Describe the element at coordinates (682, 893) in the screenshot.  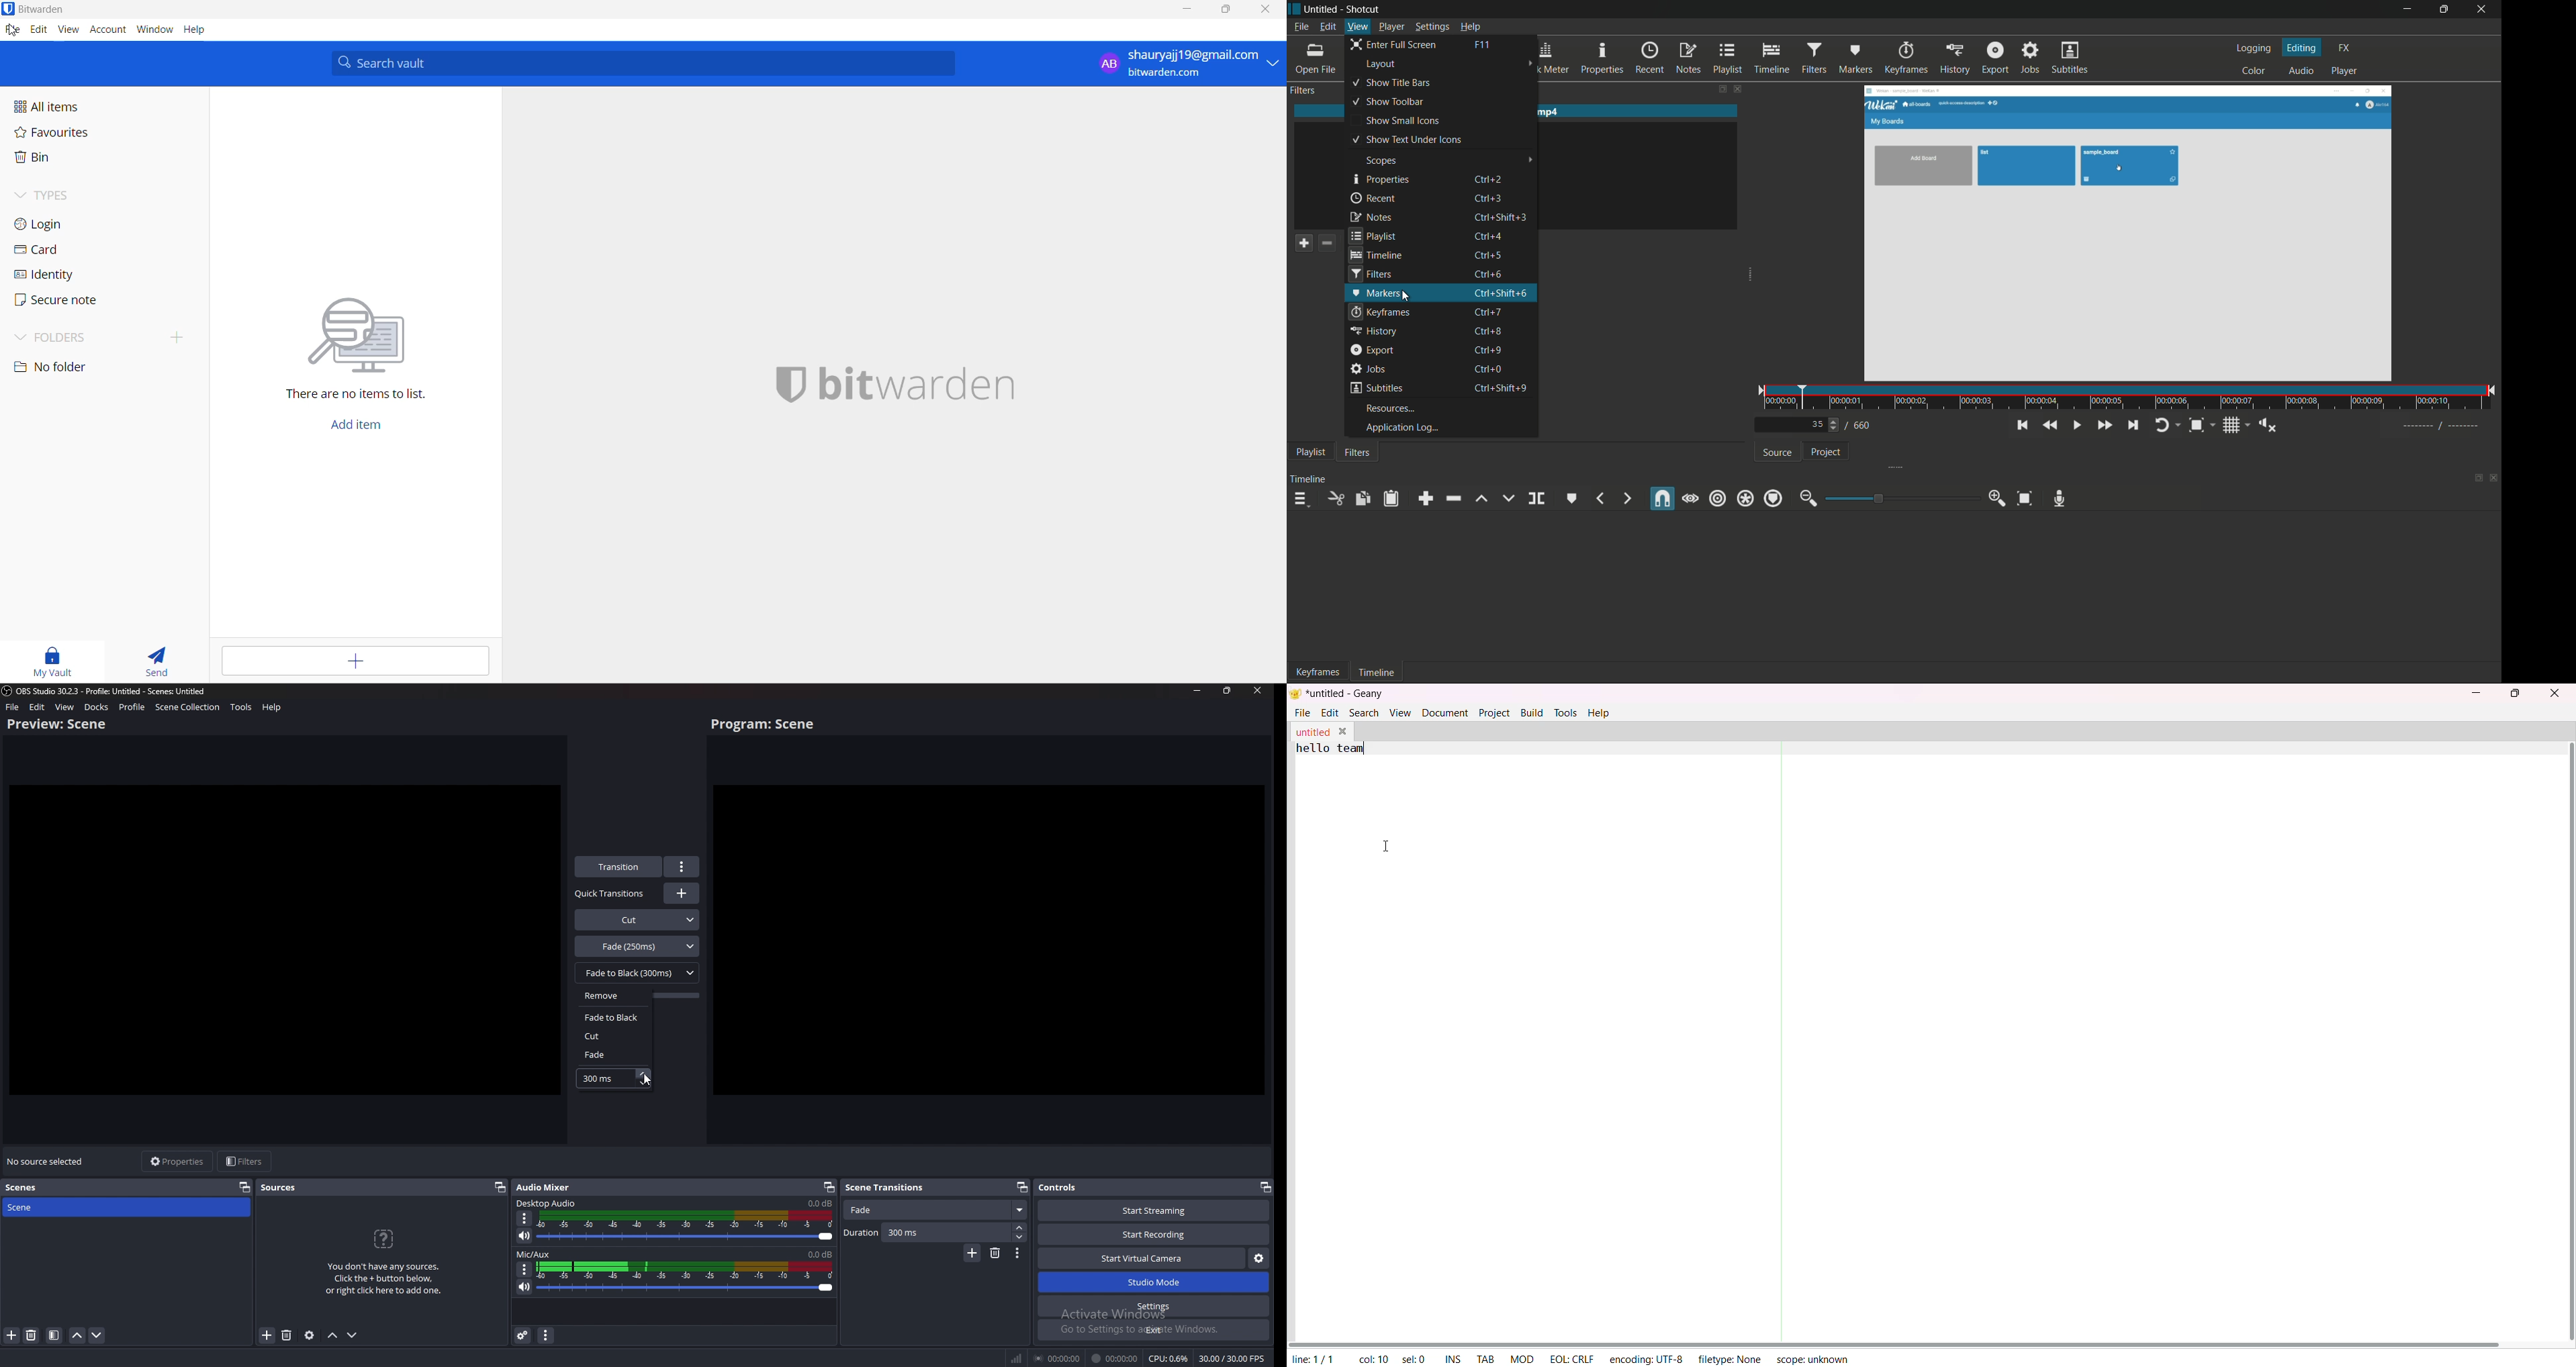
I see `Add transitions` at that location.